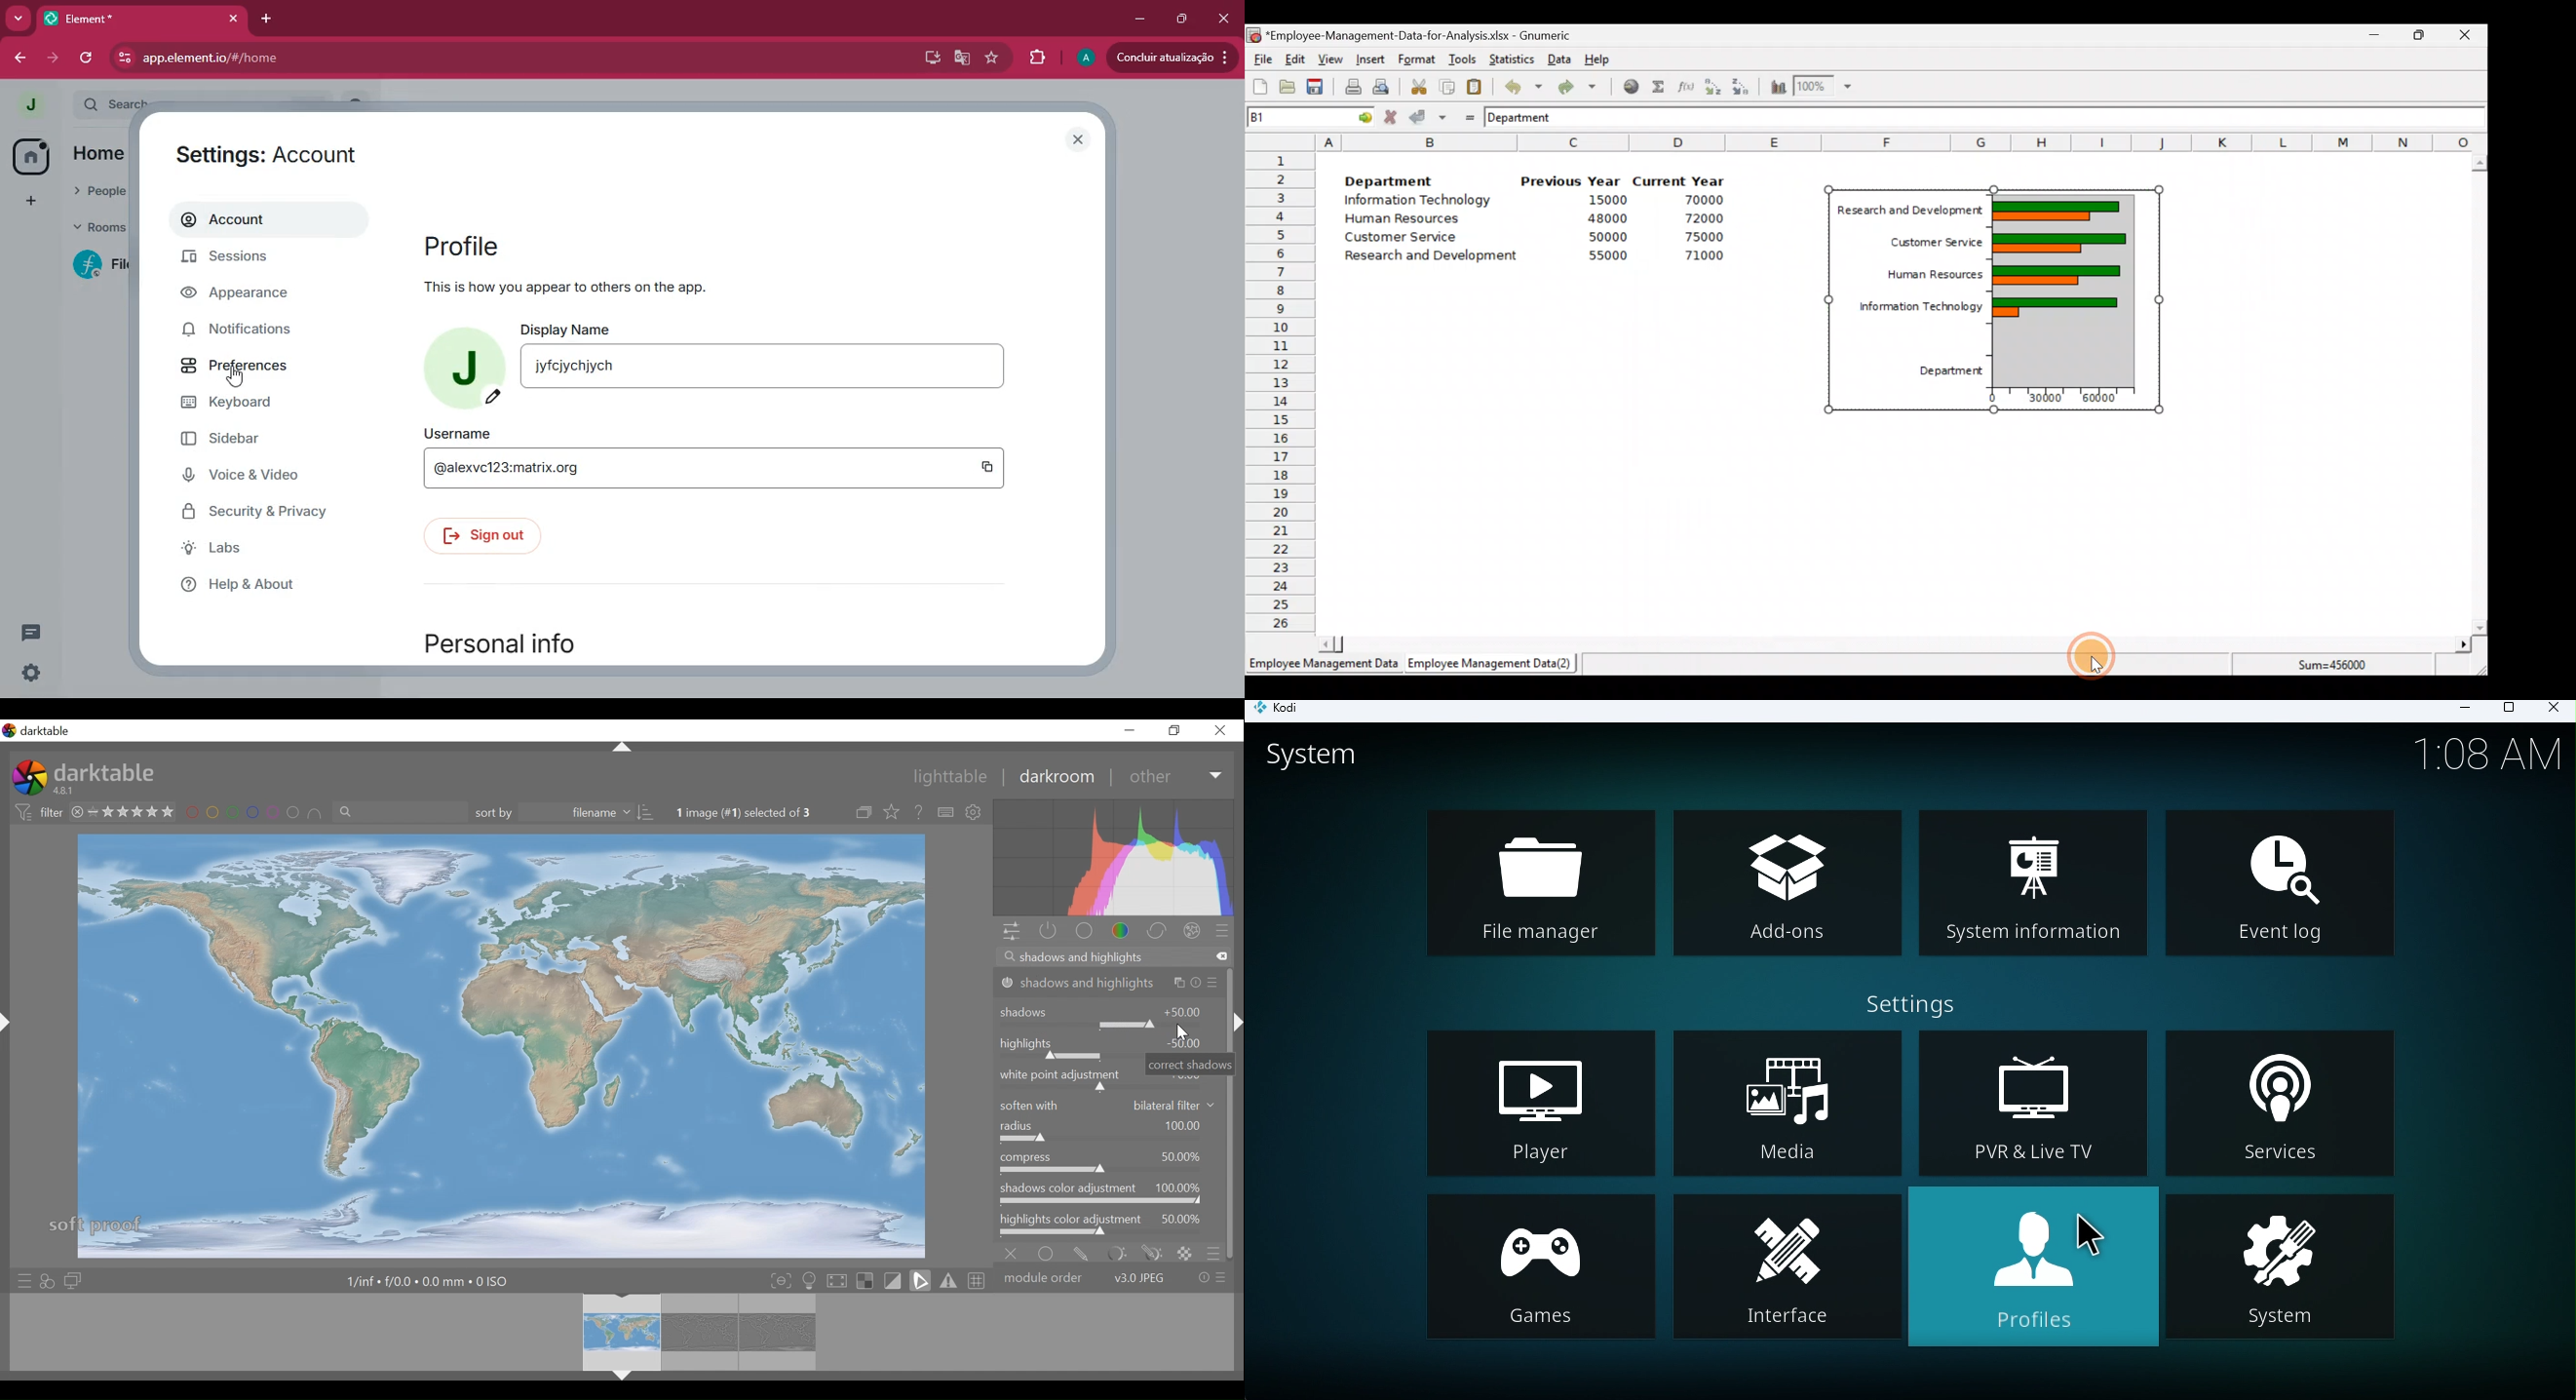  I want to click on profile picture, so click(467, 366).